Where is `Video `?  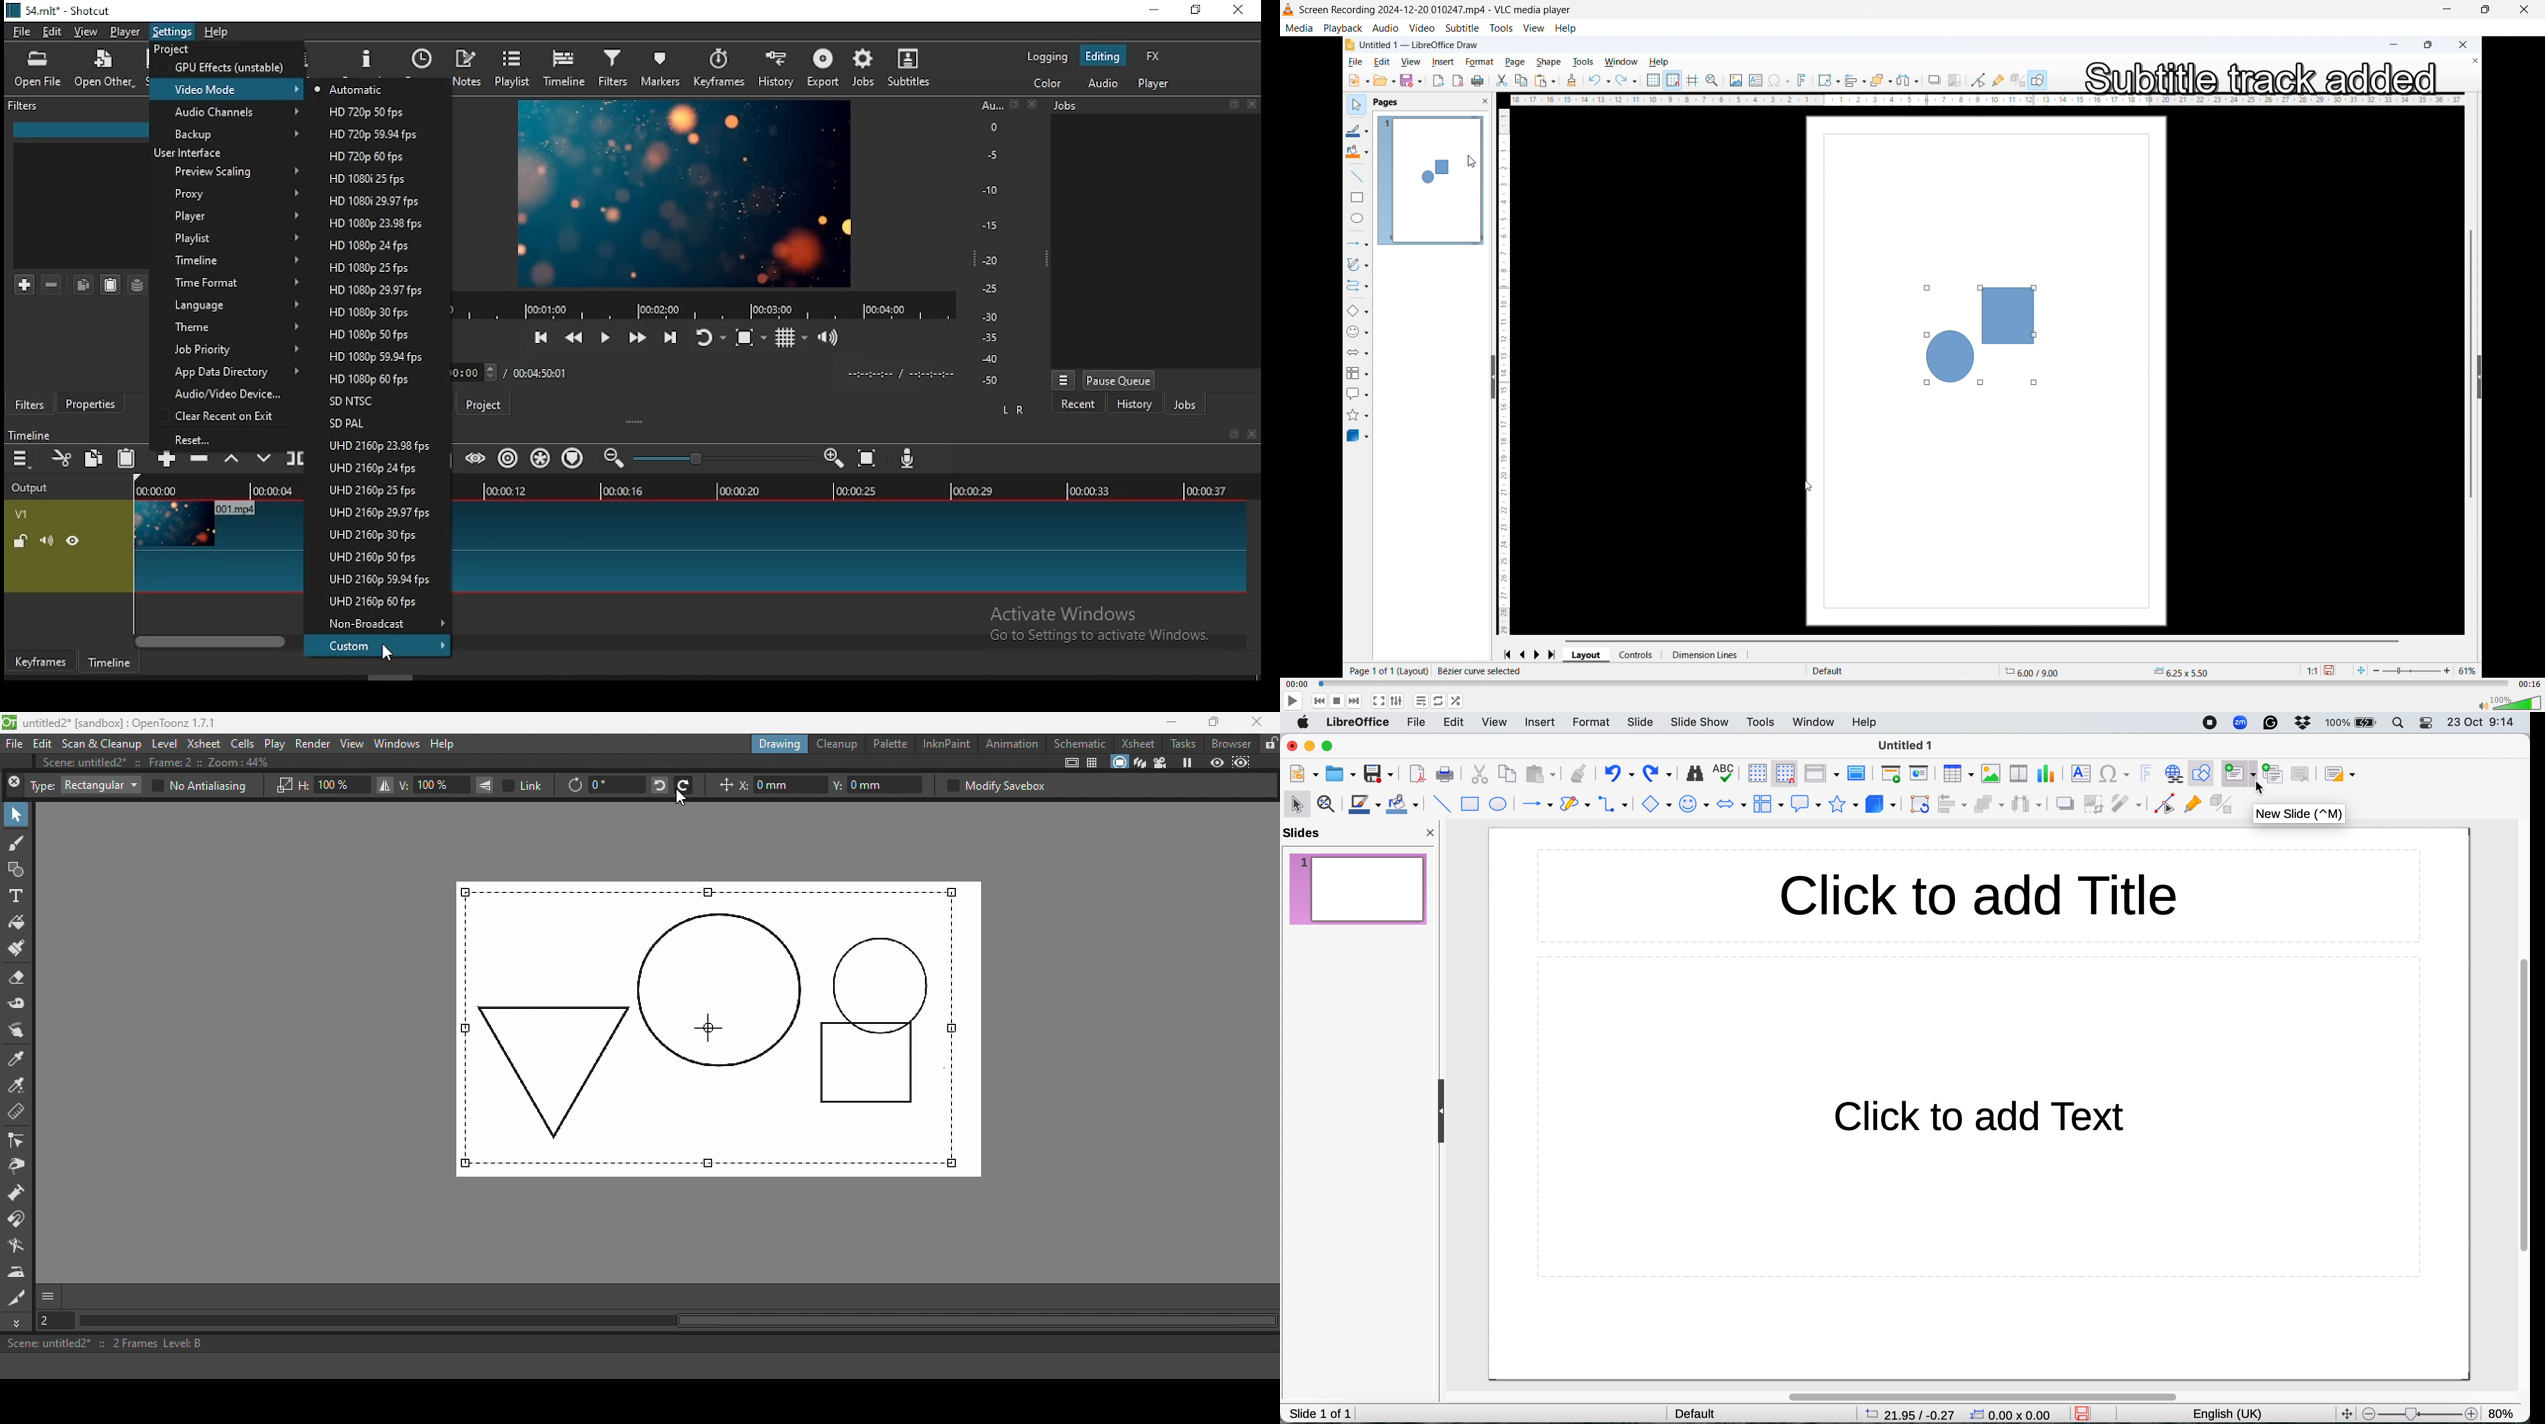
Video  is located at coordinates (1422, 28).